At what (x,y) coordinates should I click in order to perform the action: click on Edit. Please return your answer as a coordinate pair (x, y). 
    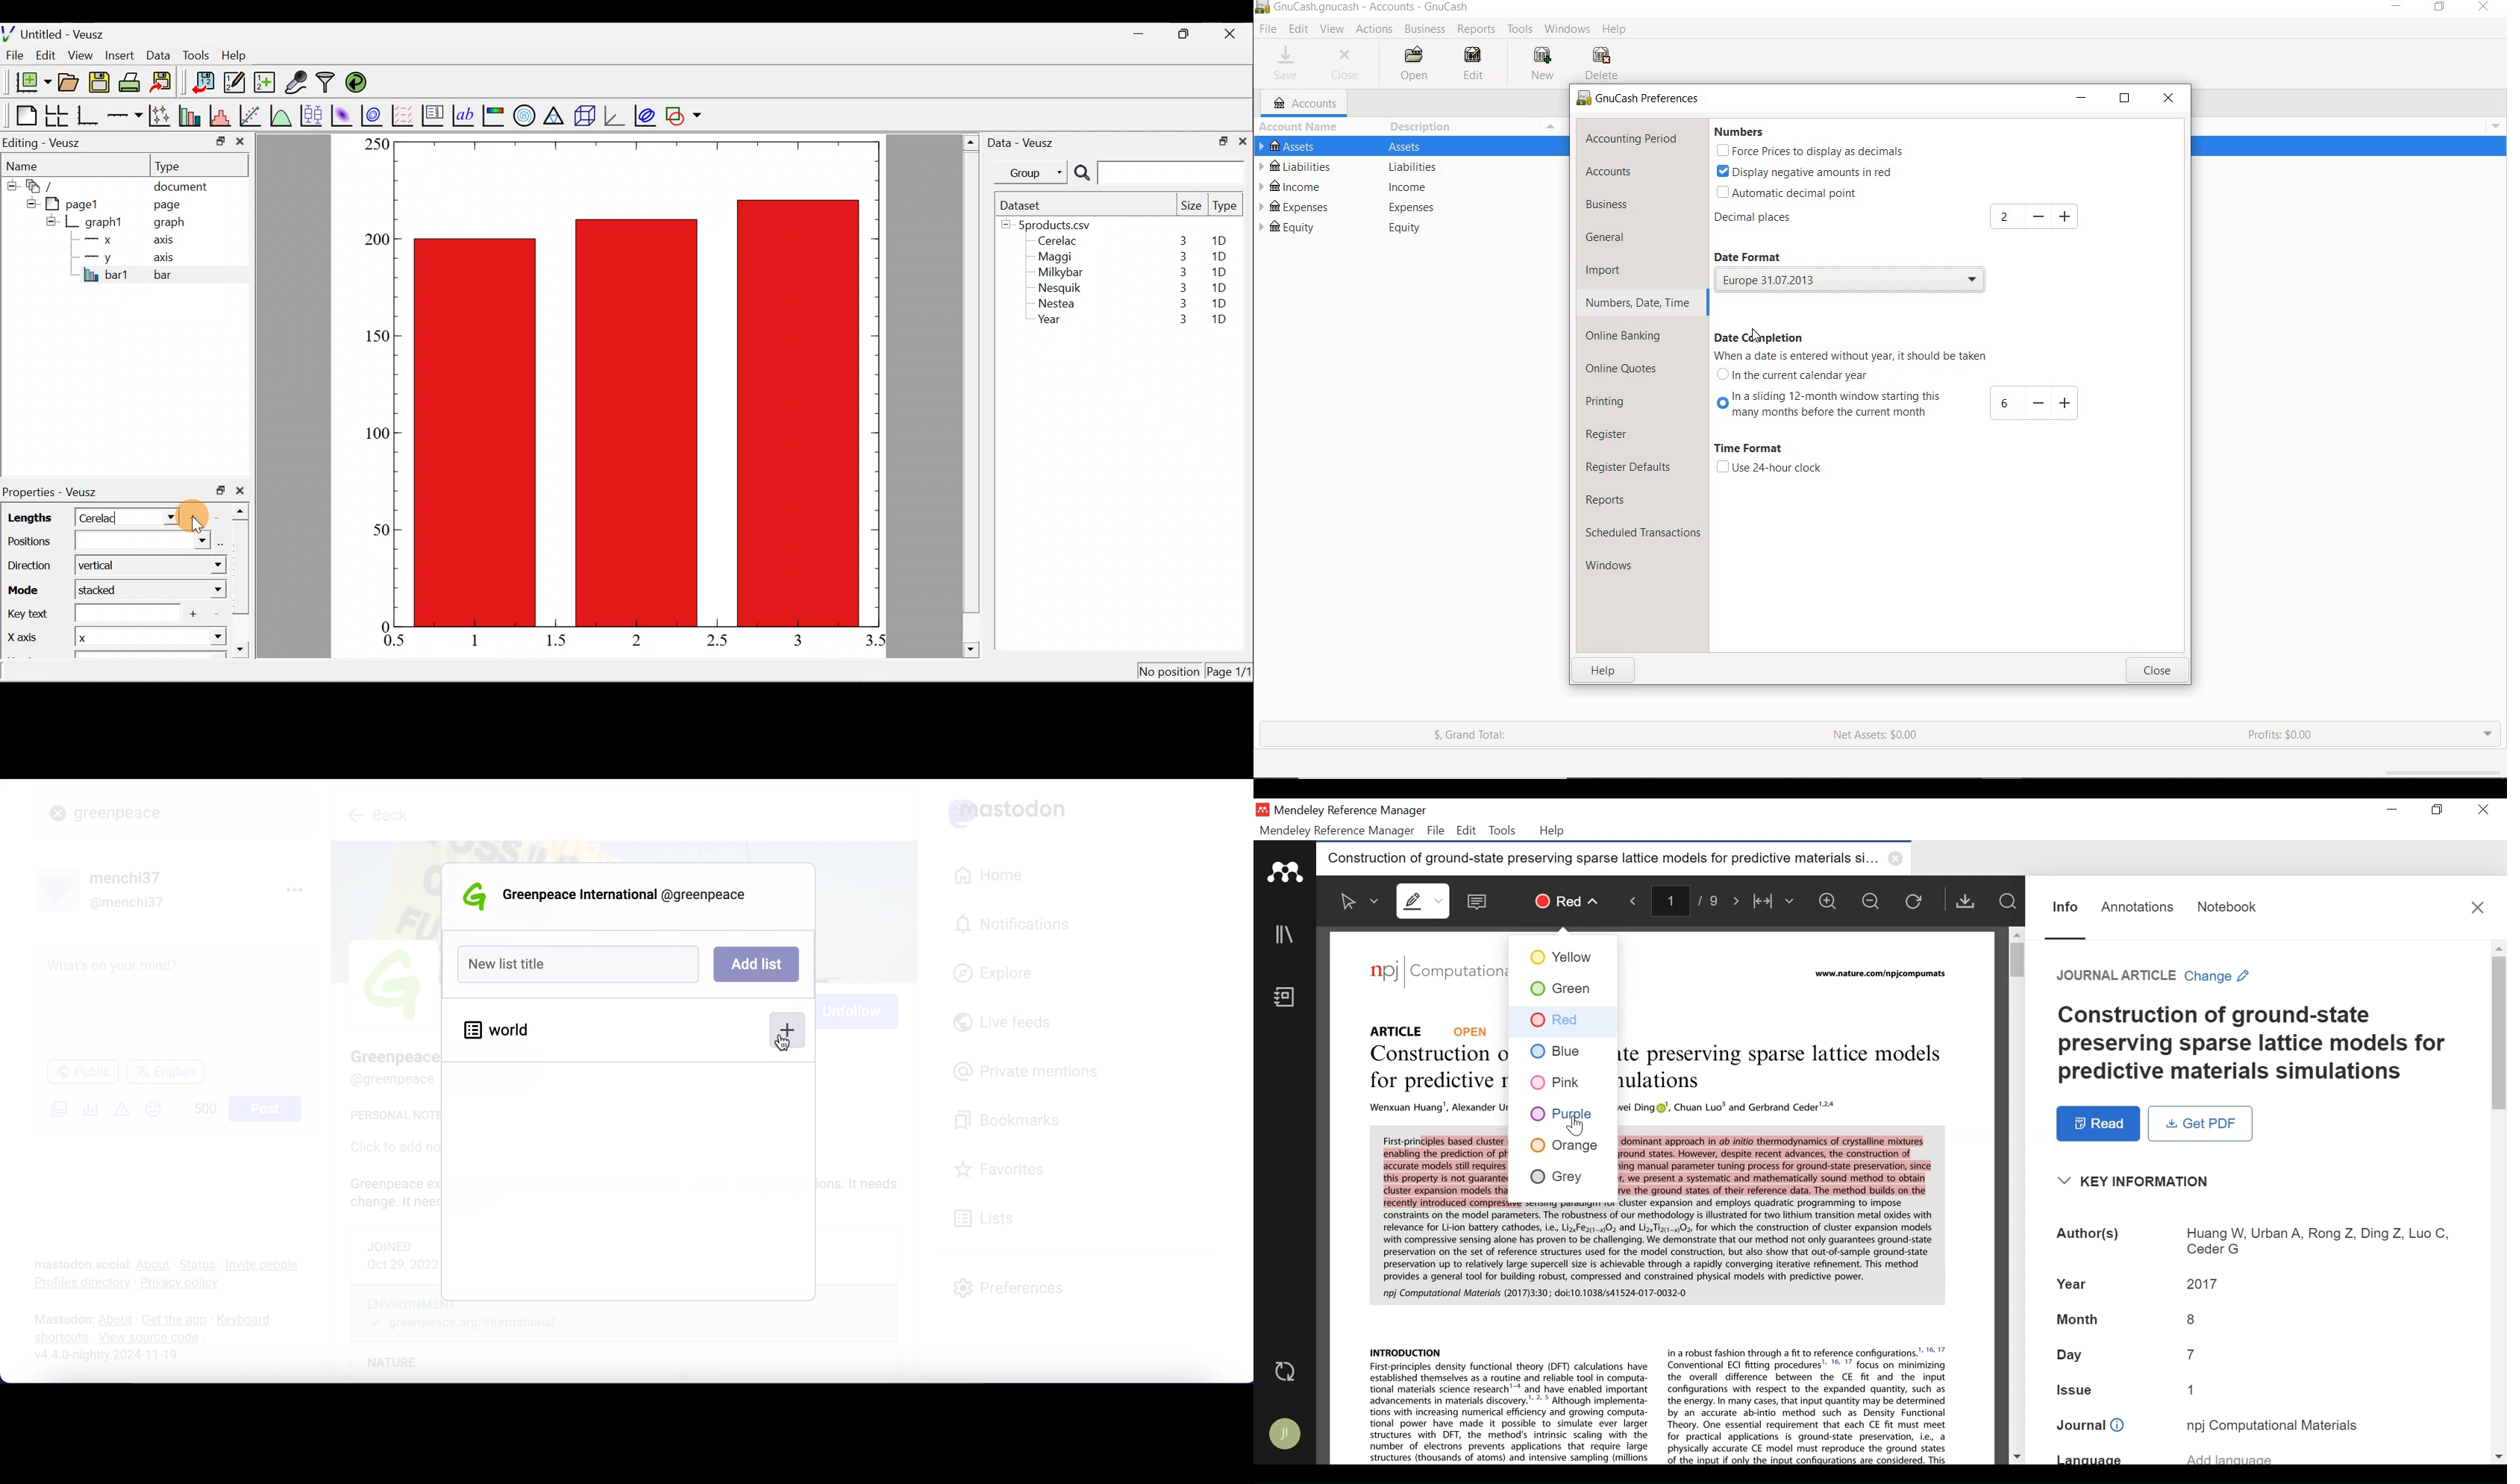
    Looking at the image, I should click on (1467, 831).